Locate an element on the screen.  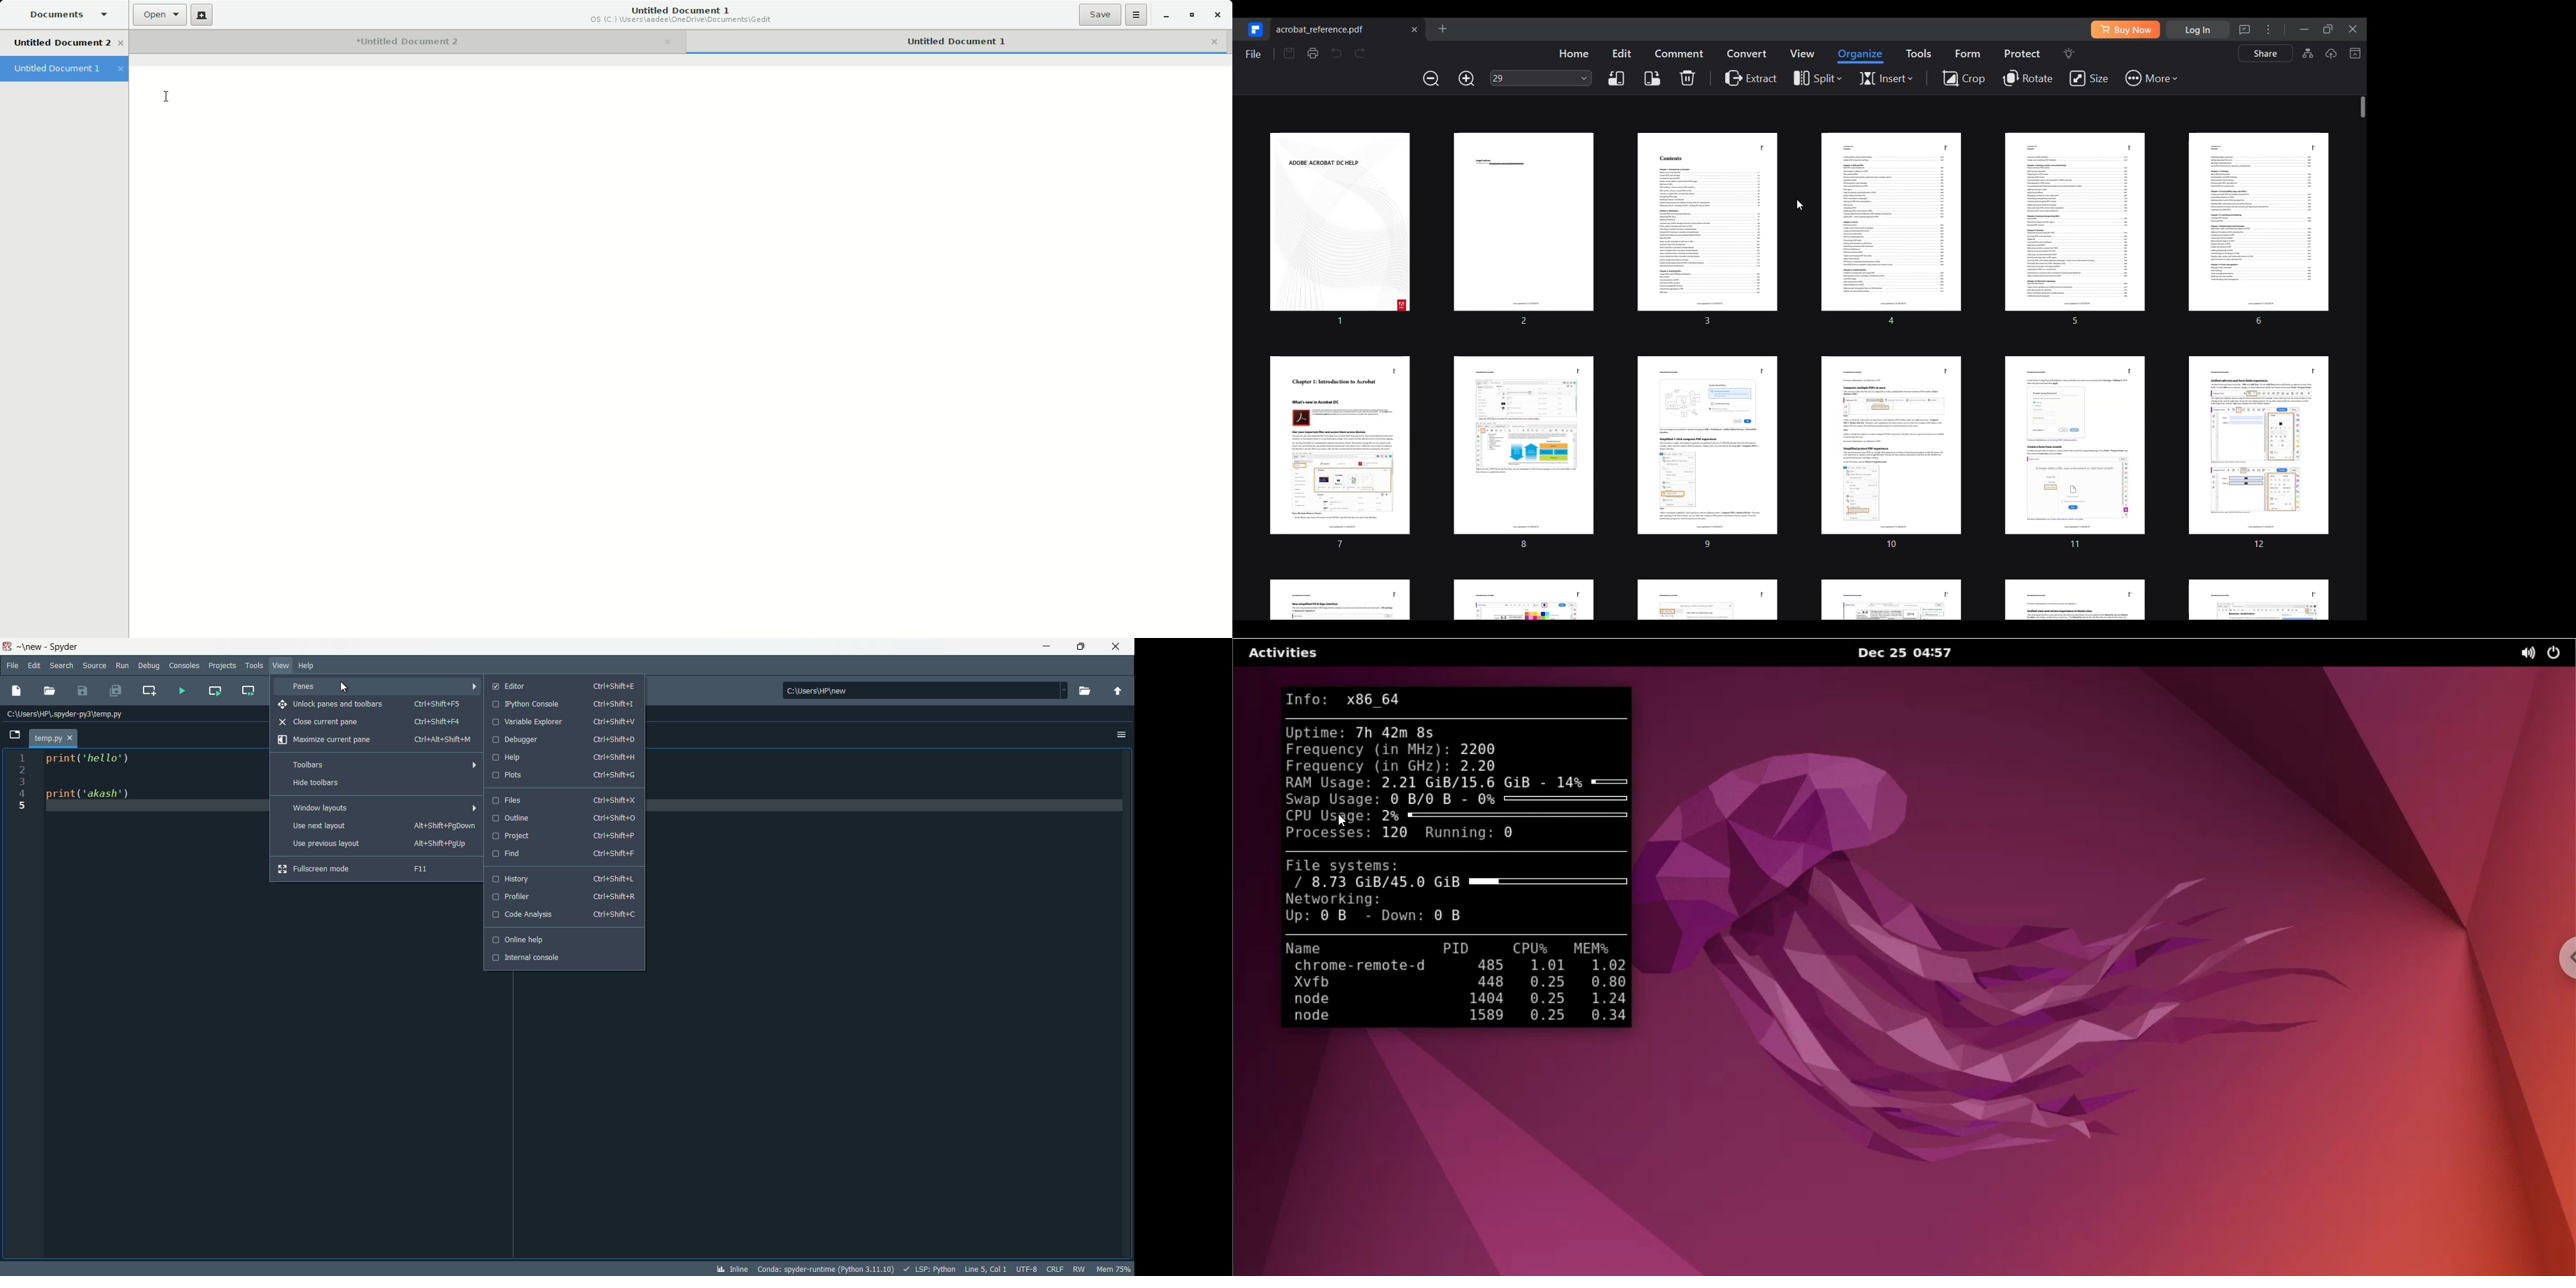
consoles menu is located at coordinates (183, 665).